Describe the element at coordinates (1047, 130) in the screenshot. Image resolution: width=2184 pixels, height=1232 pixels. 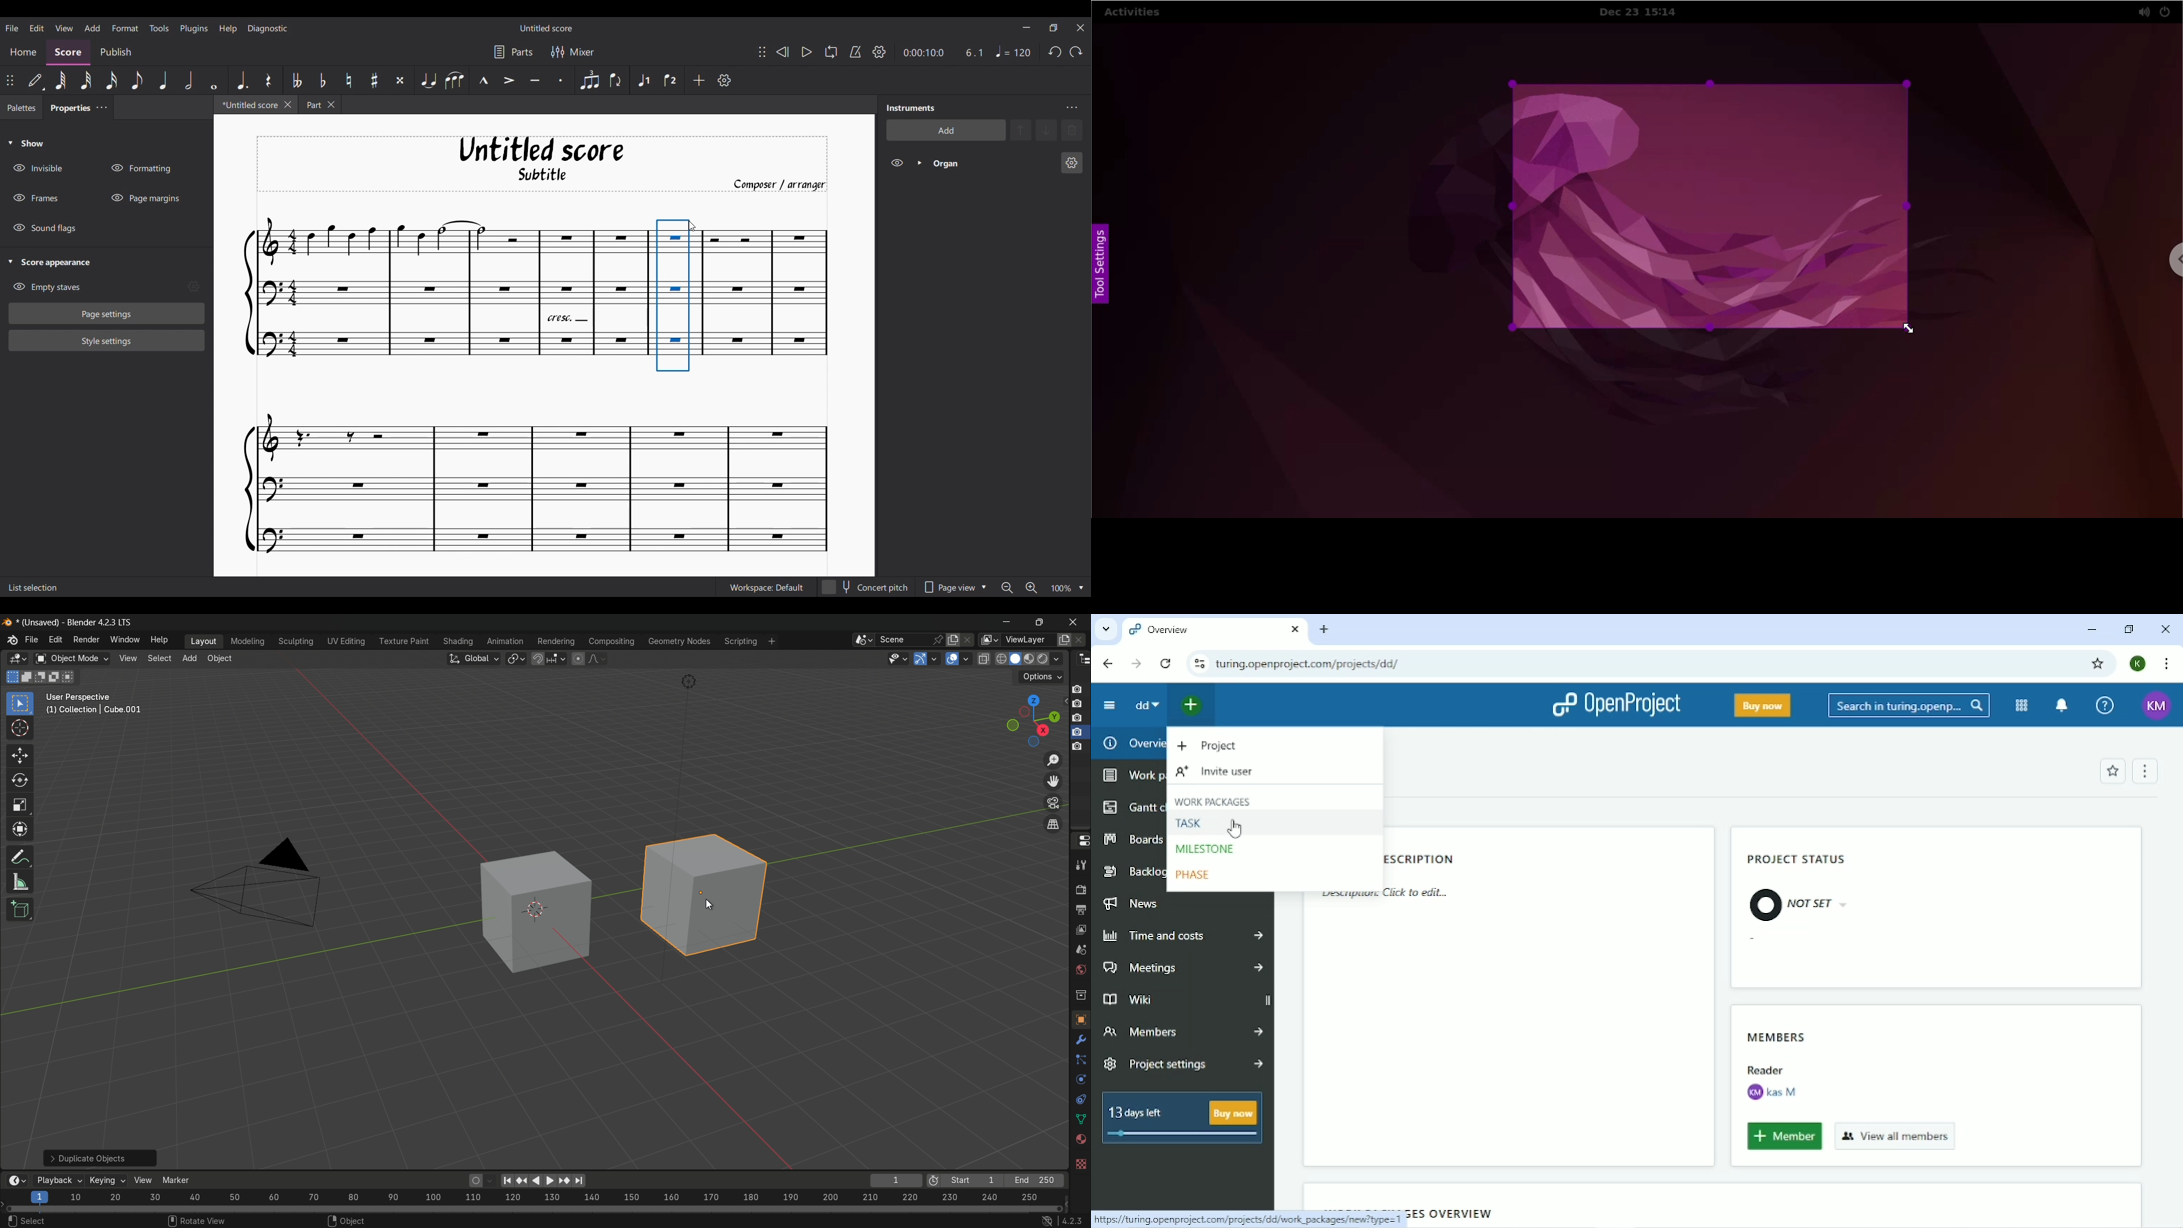
I see `Move selection down` at that location.